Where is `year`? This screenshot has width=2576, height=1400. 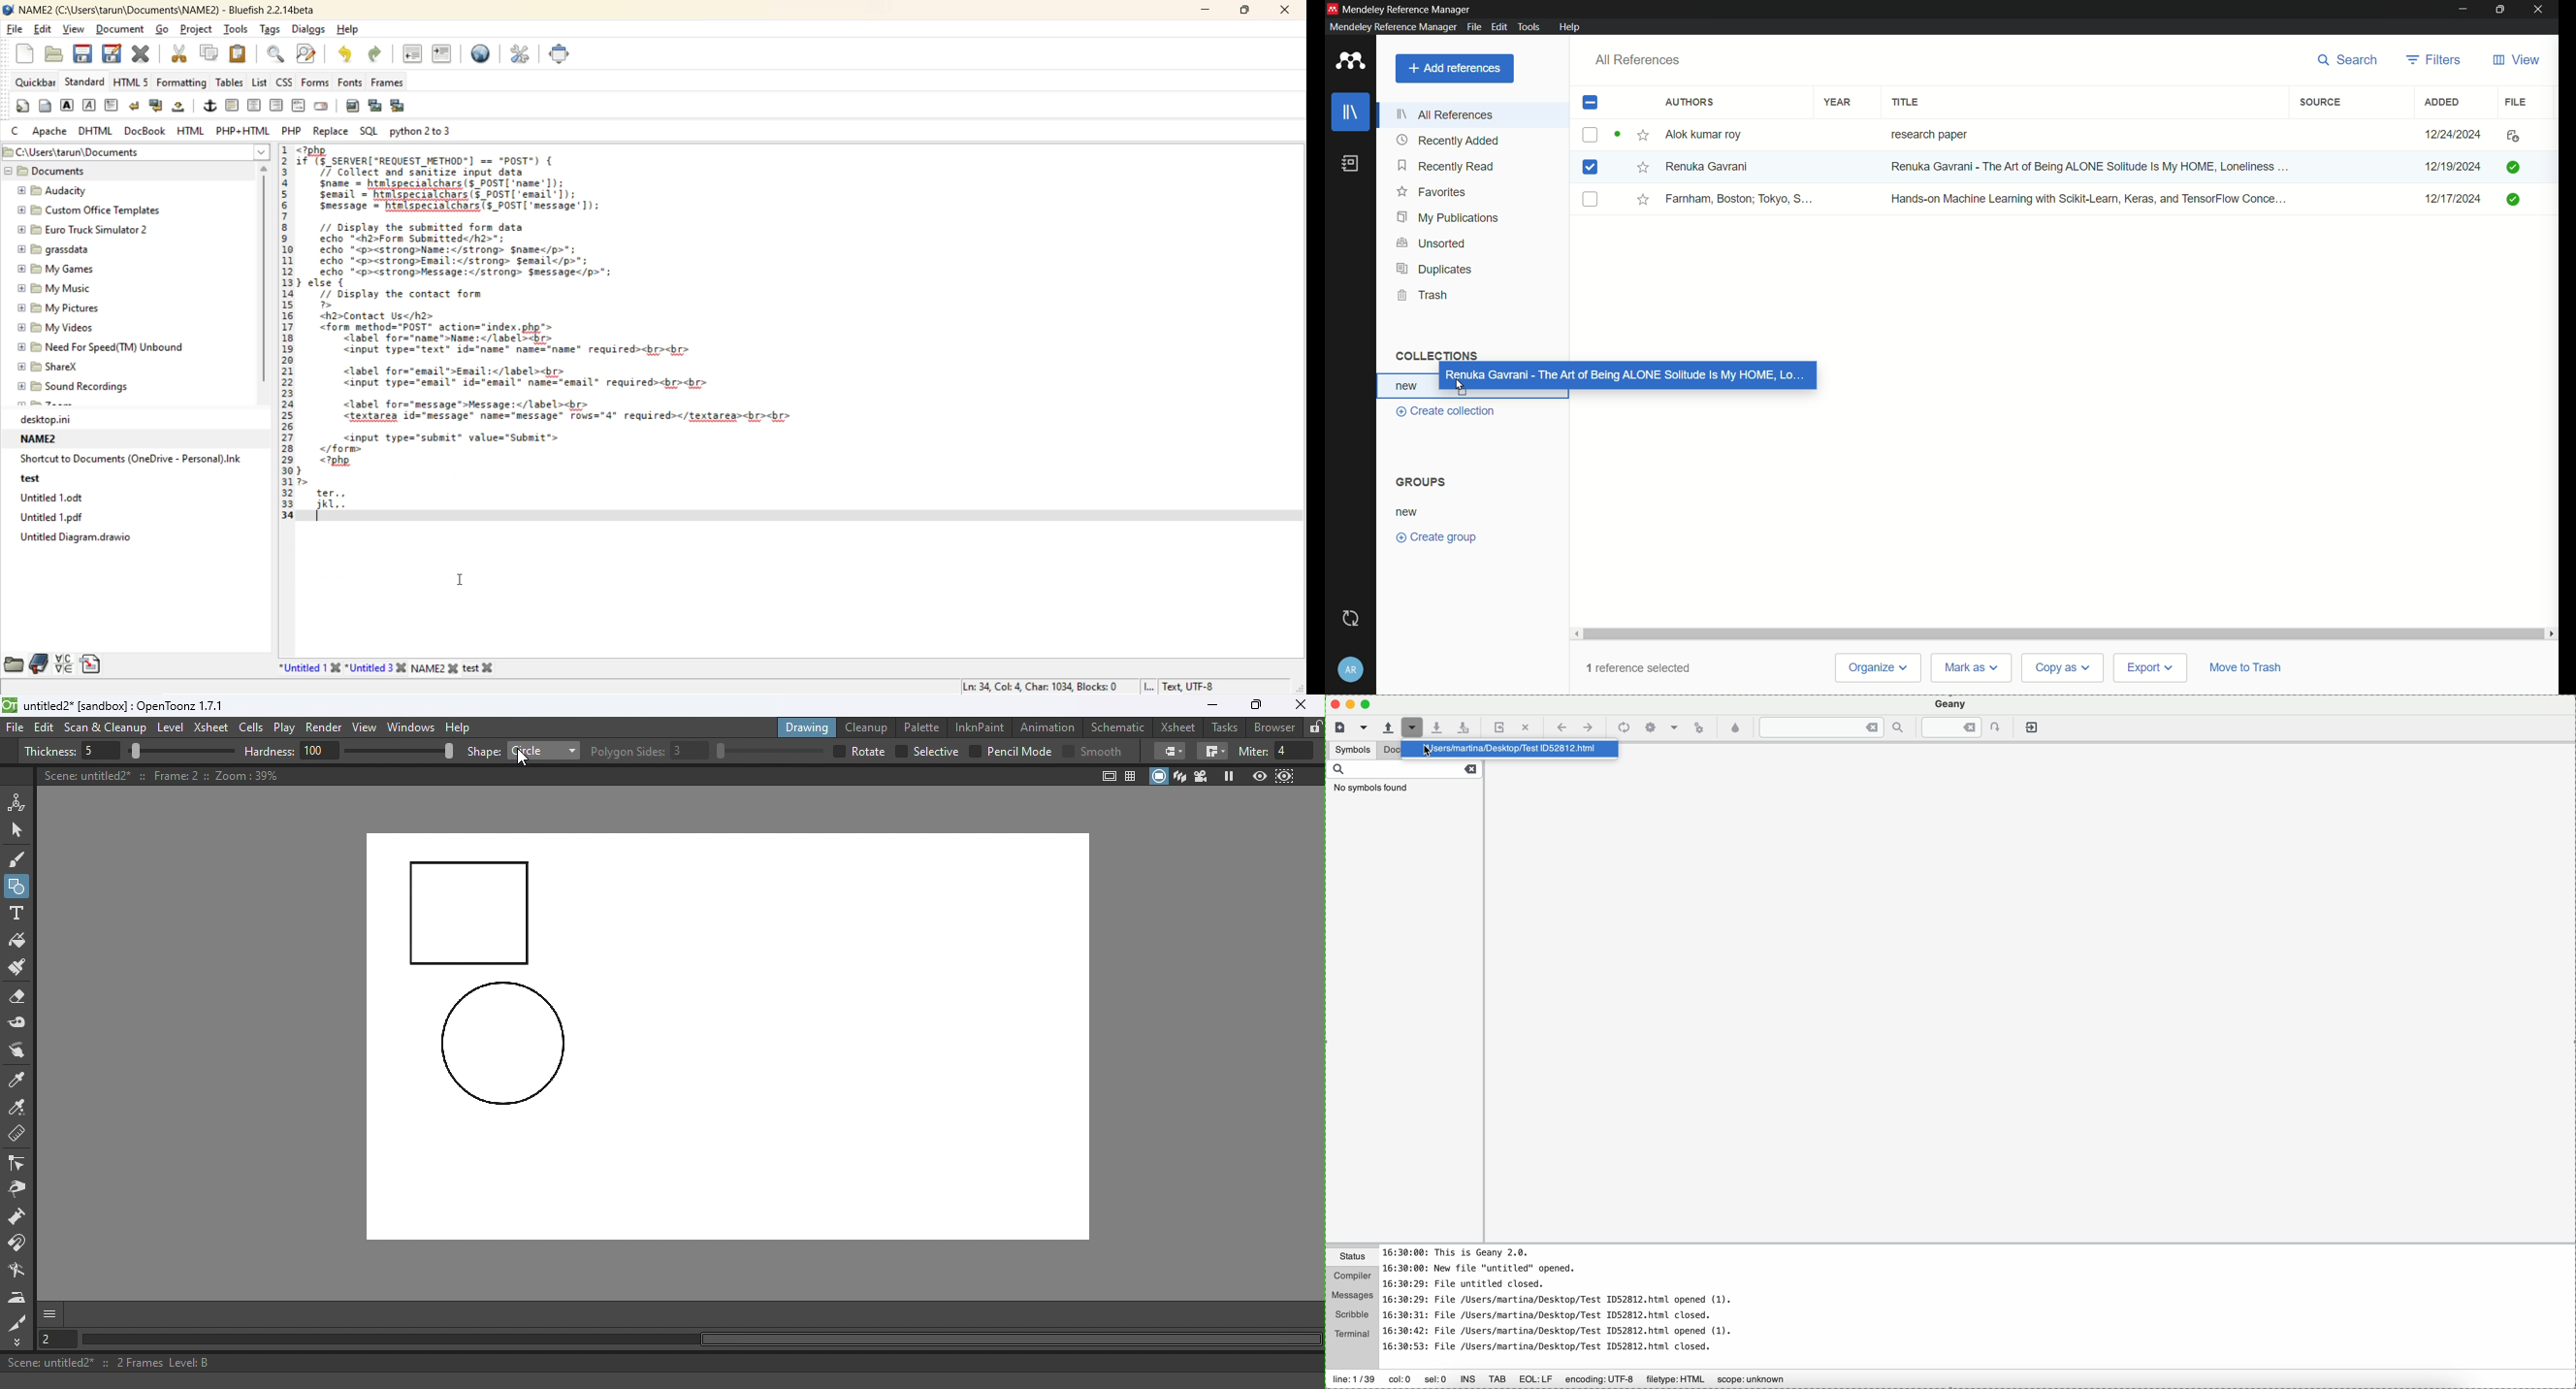 year is located at coordinates (1837, 103).